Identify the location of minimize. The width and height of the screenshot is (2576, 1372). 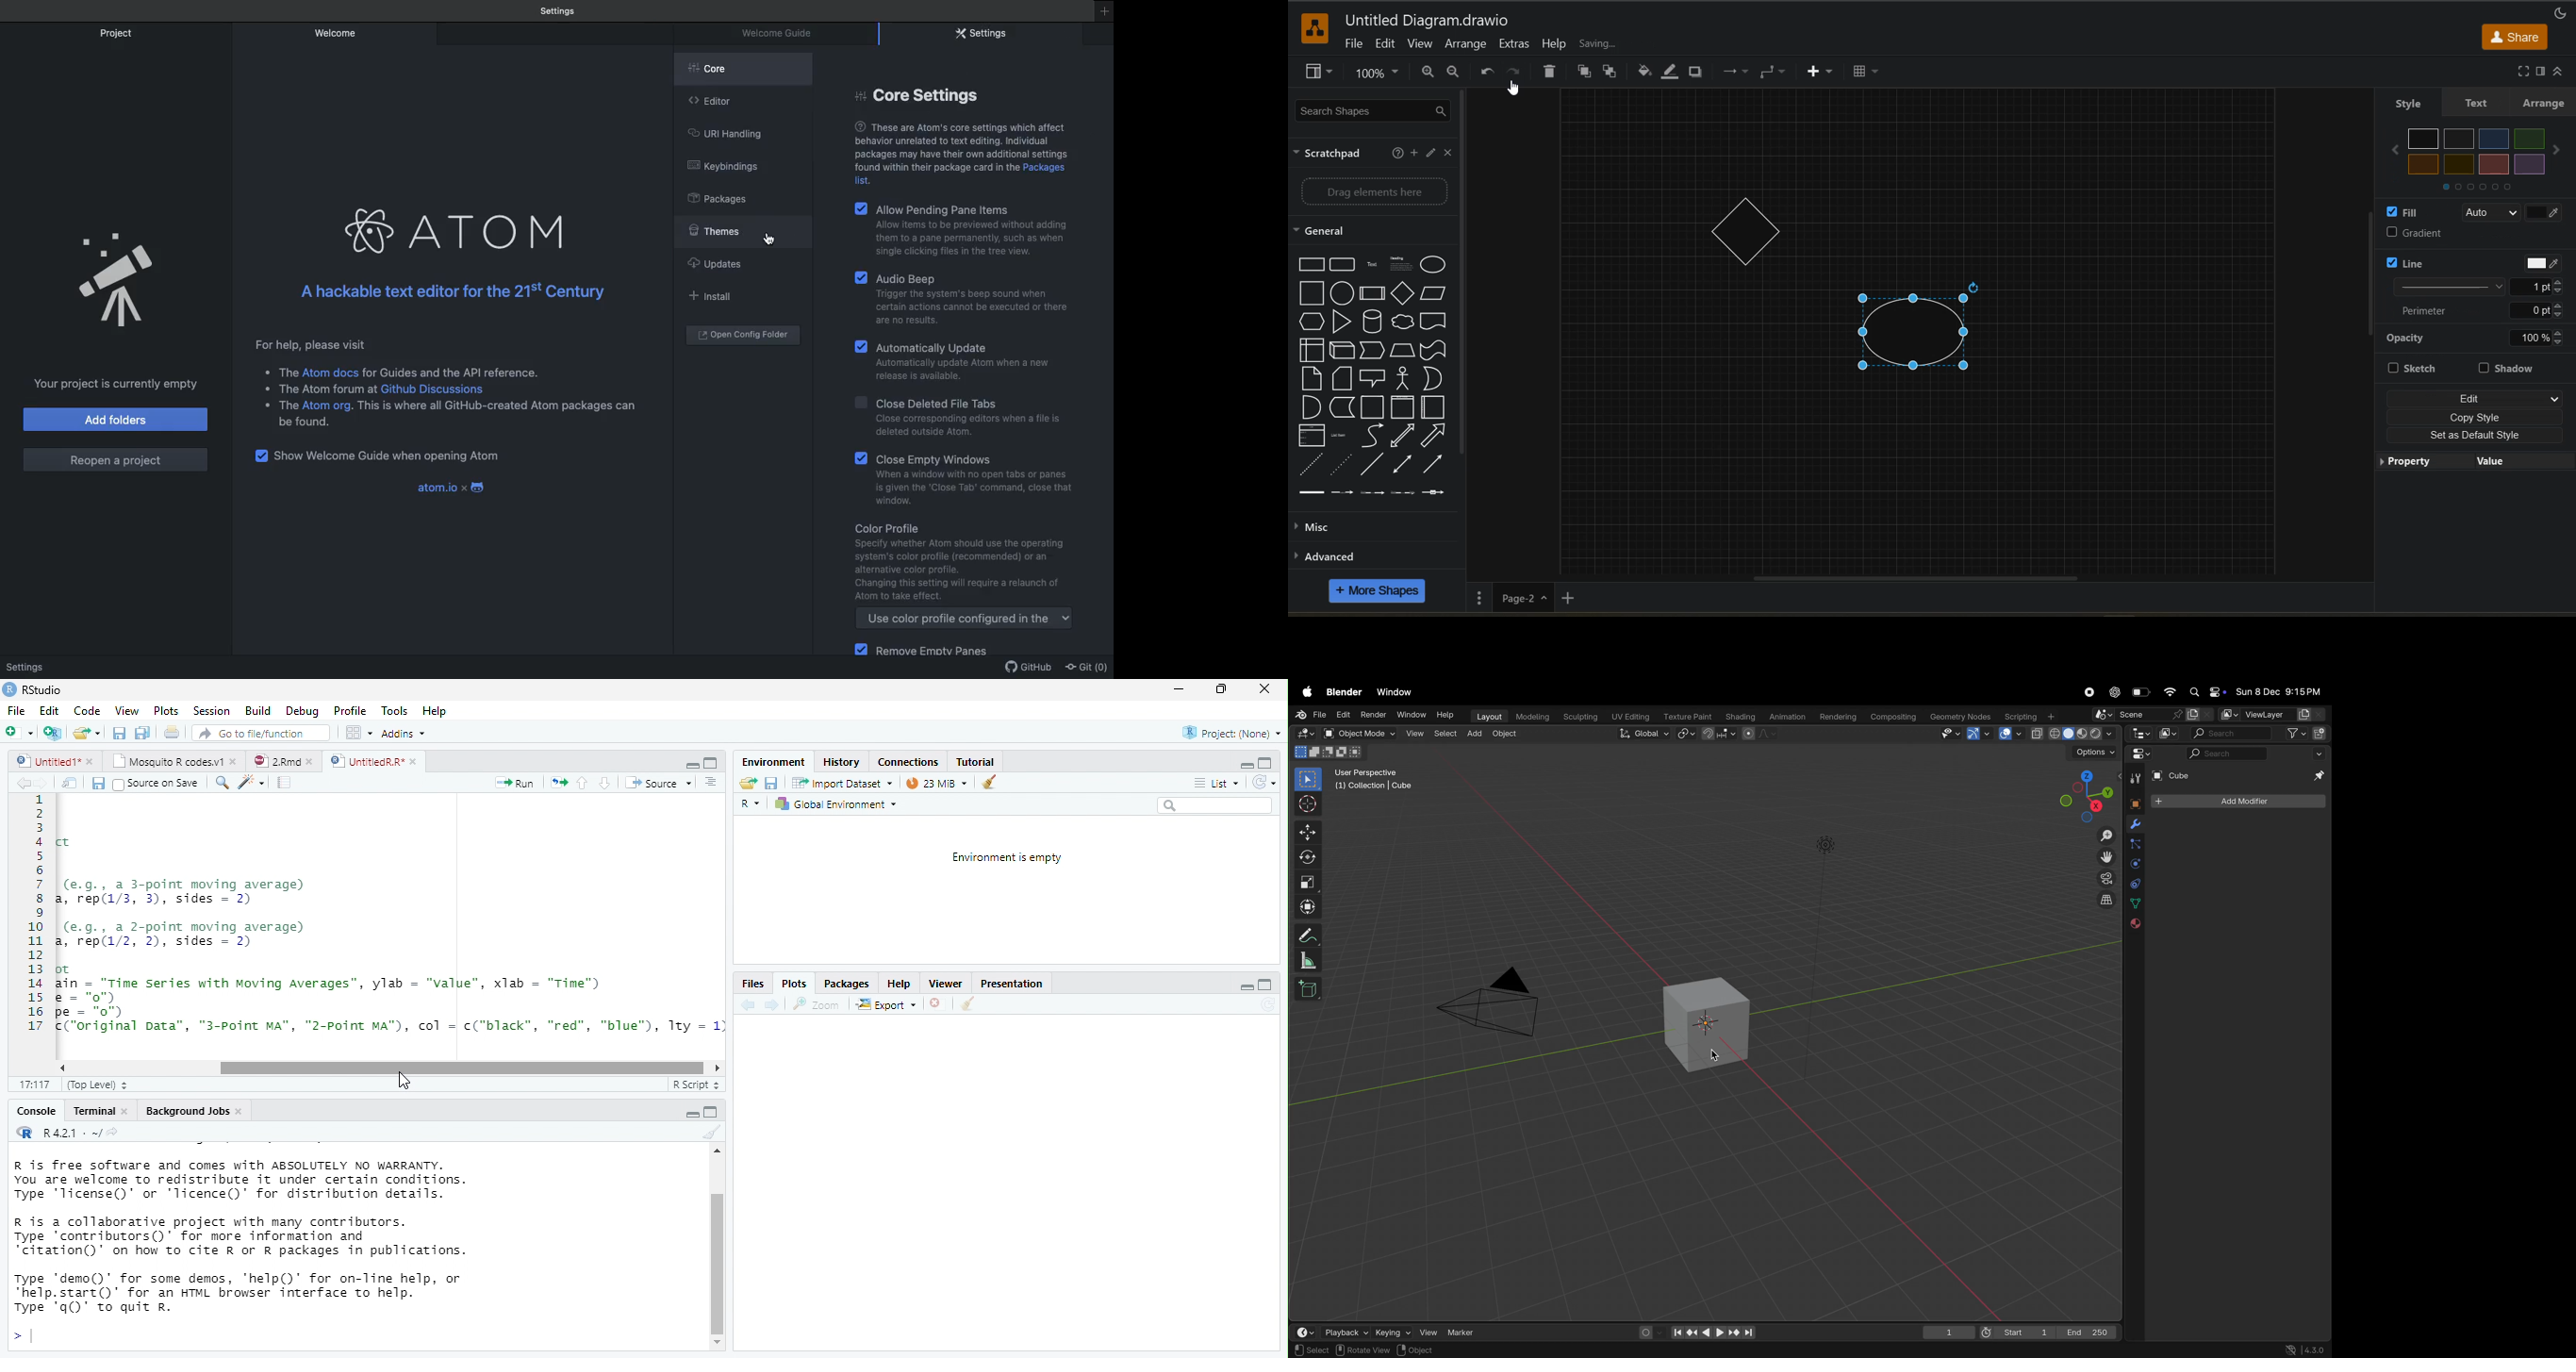
(1247, 989).